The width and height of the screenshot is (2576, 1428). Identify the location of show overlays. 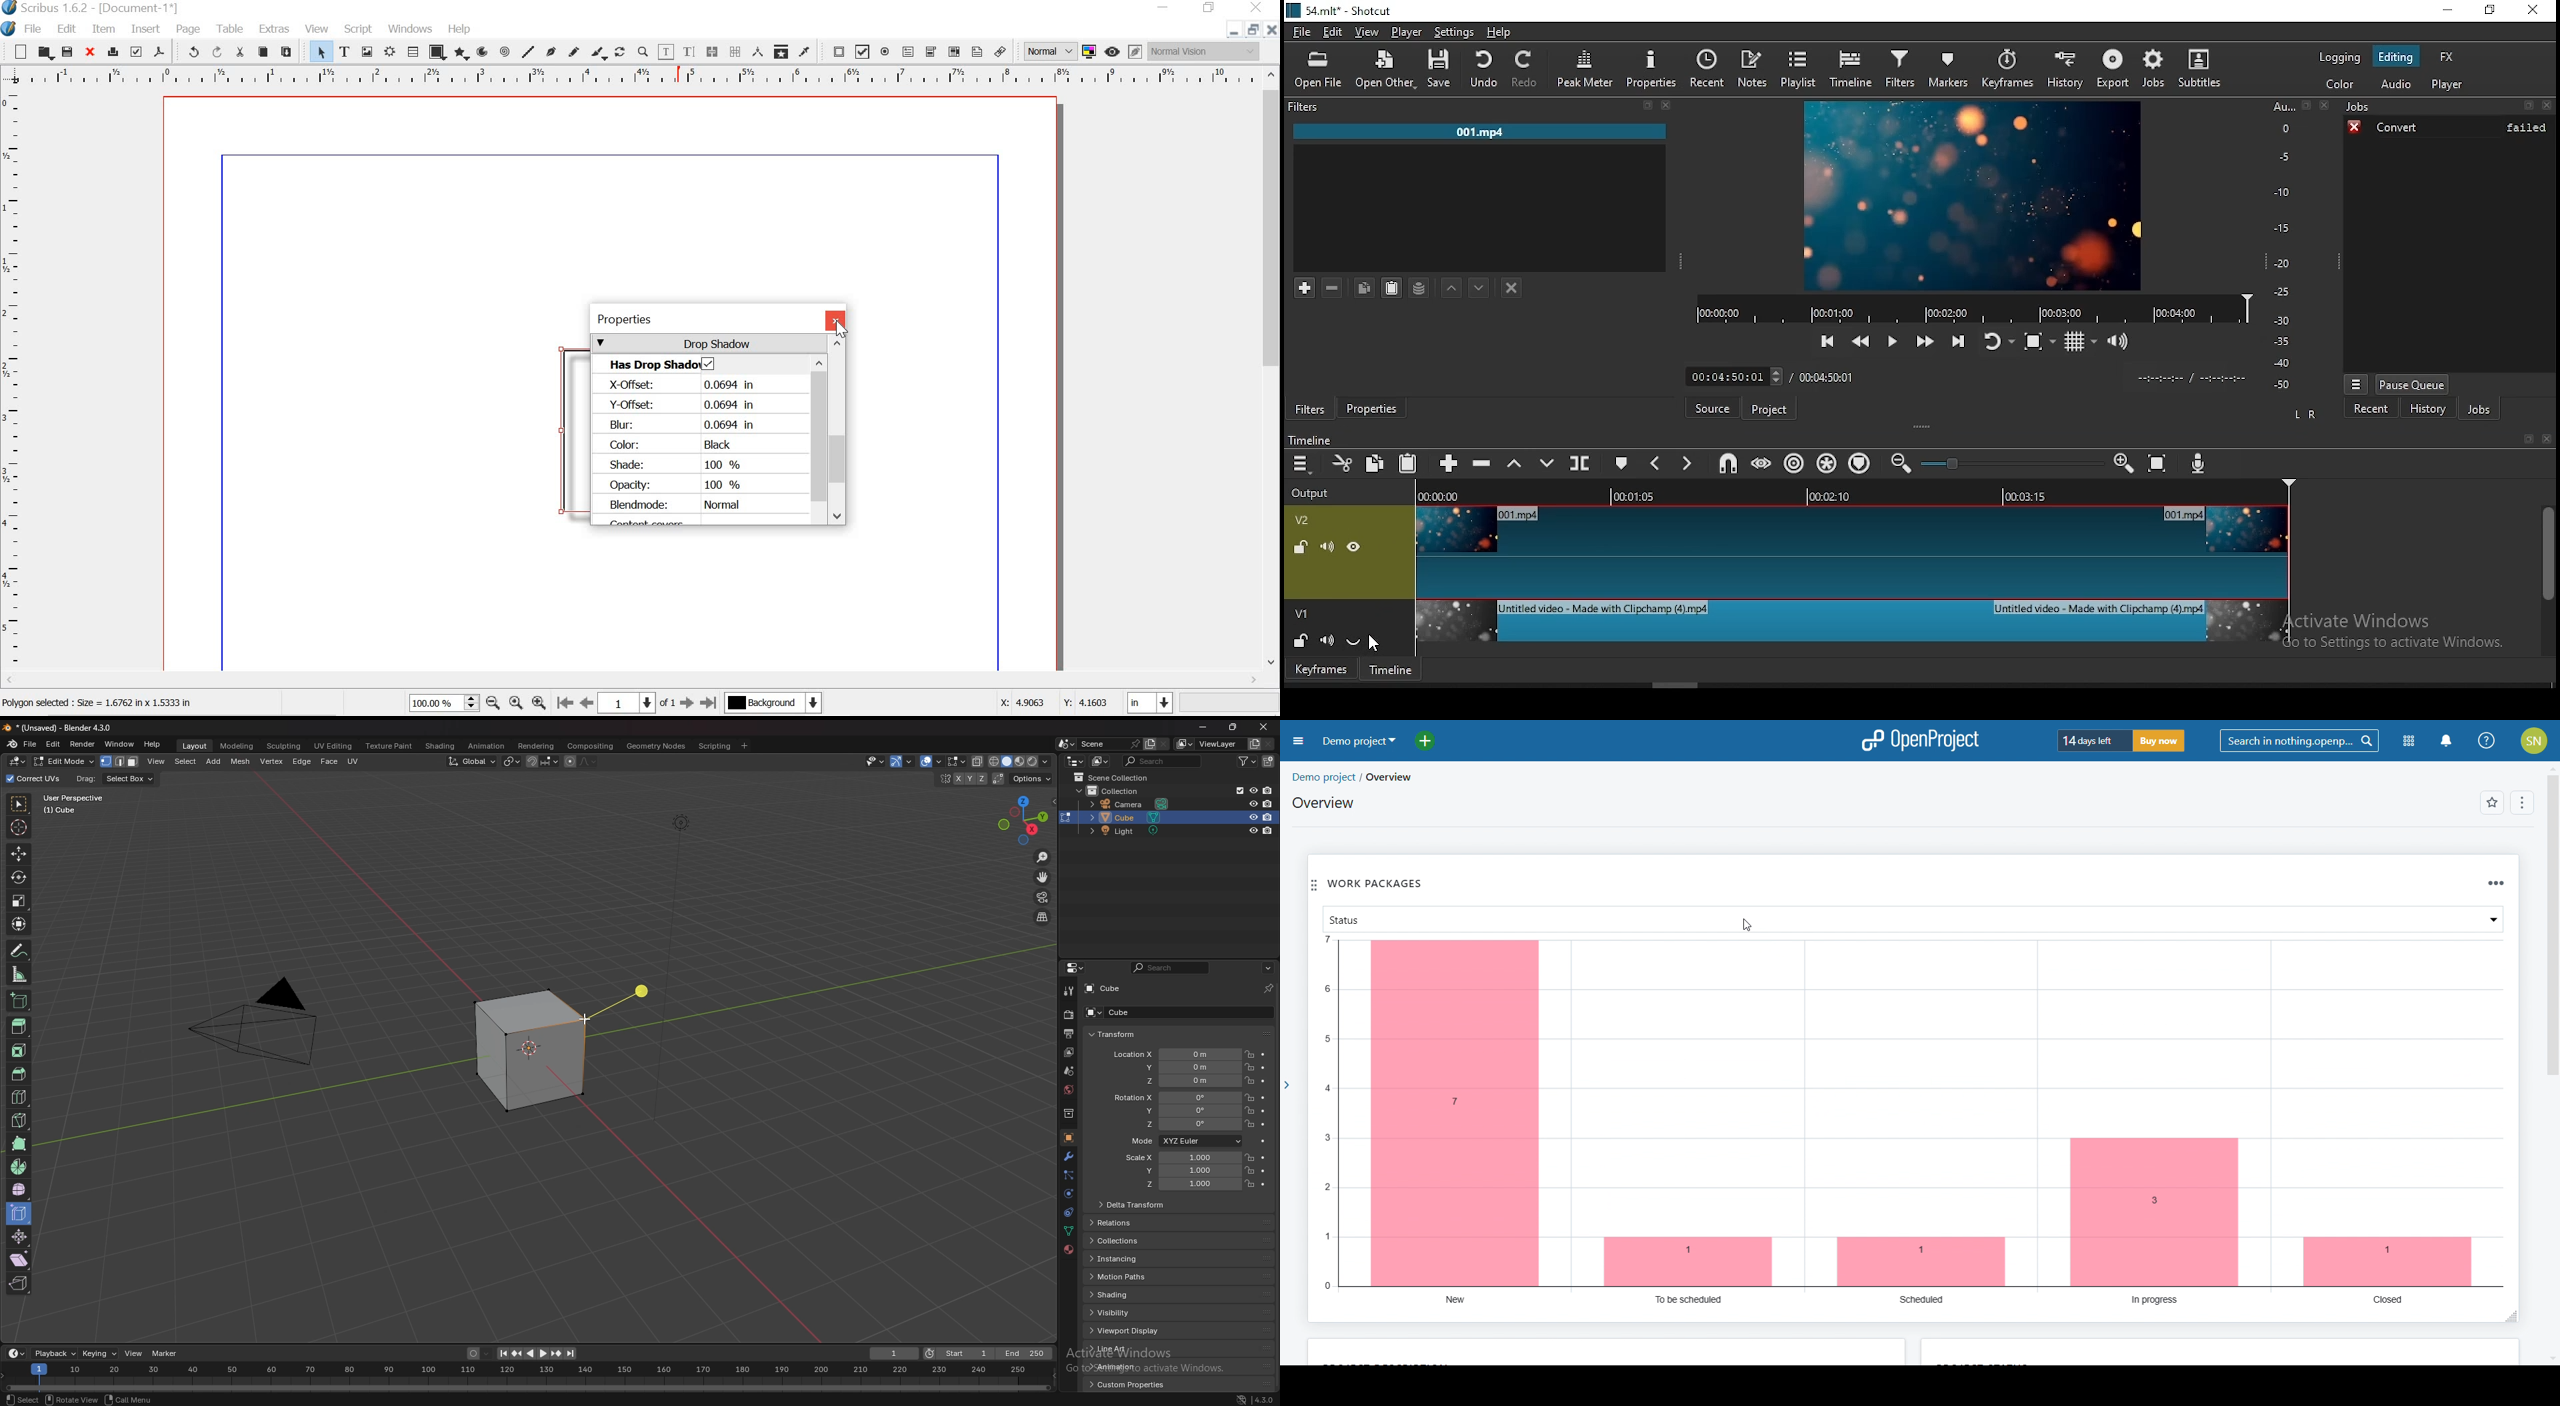
(955, 761).